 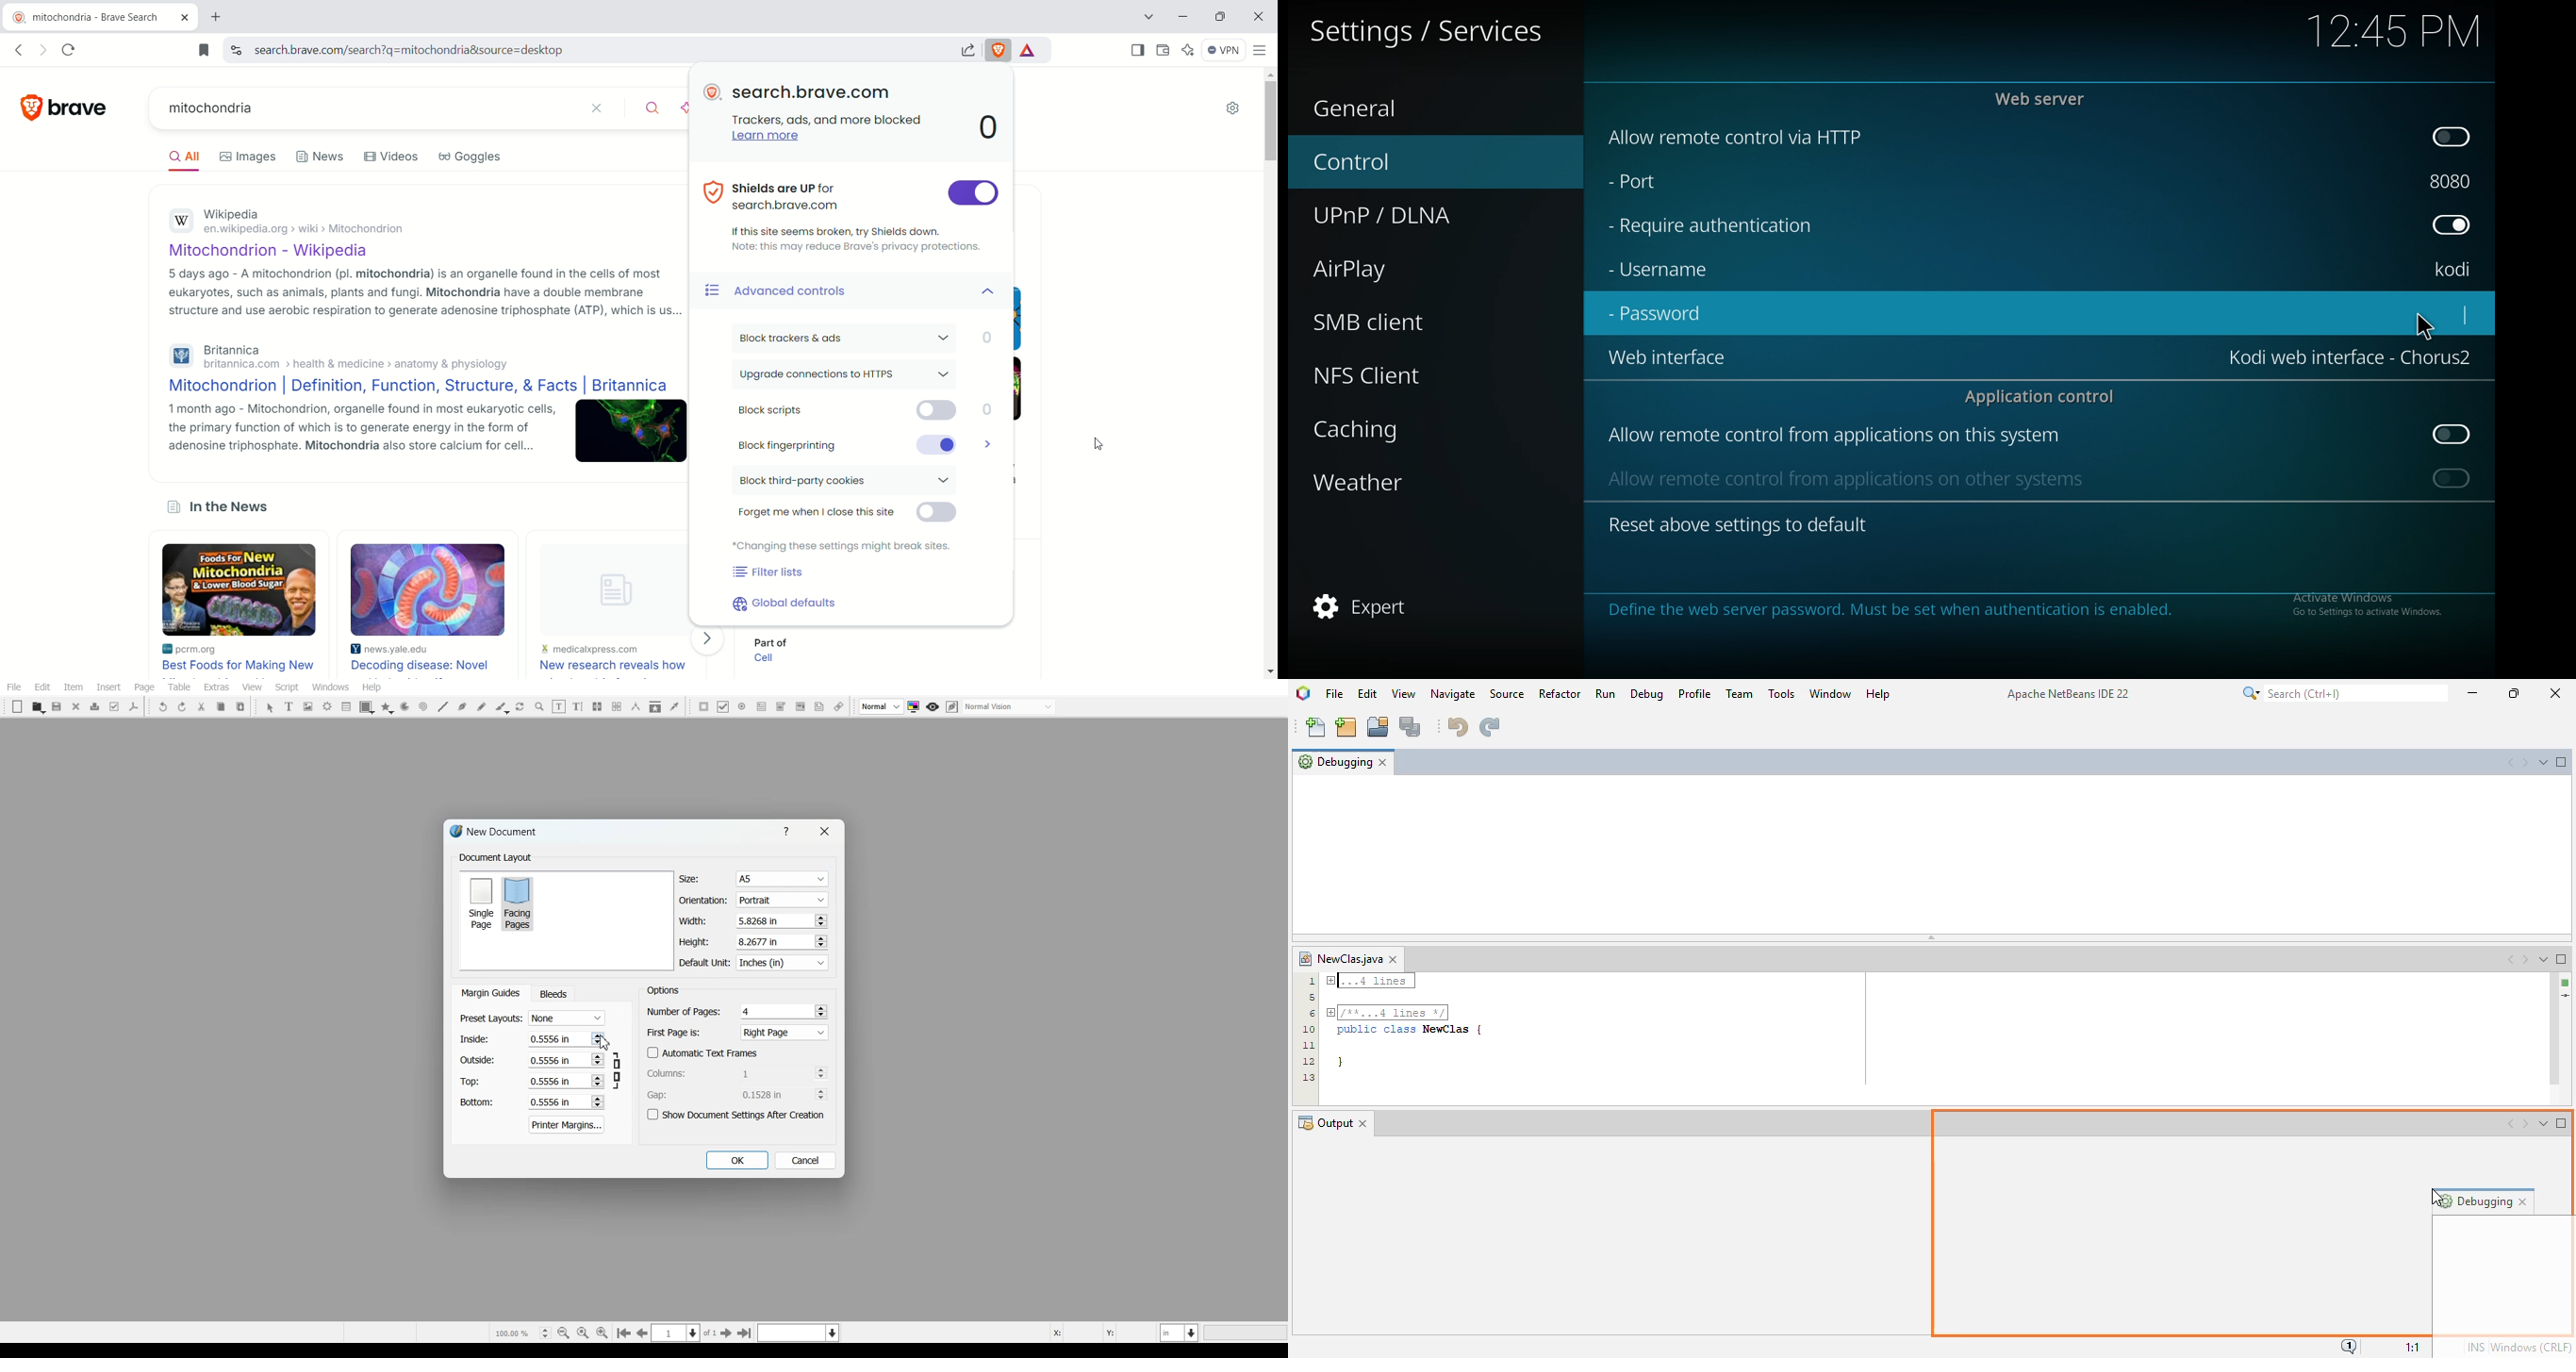 What do you see at coordinates (761, 921) in the screenshot?
I see `5.8268 in` at bounding box center [761, 921].